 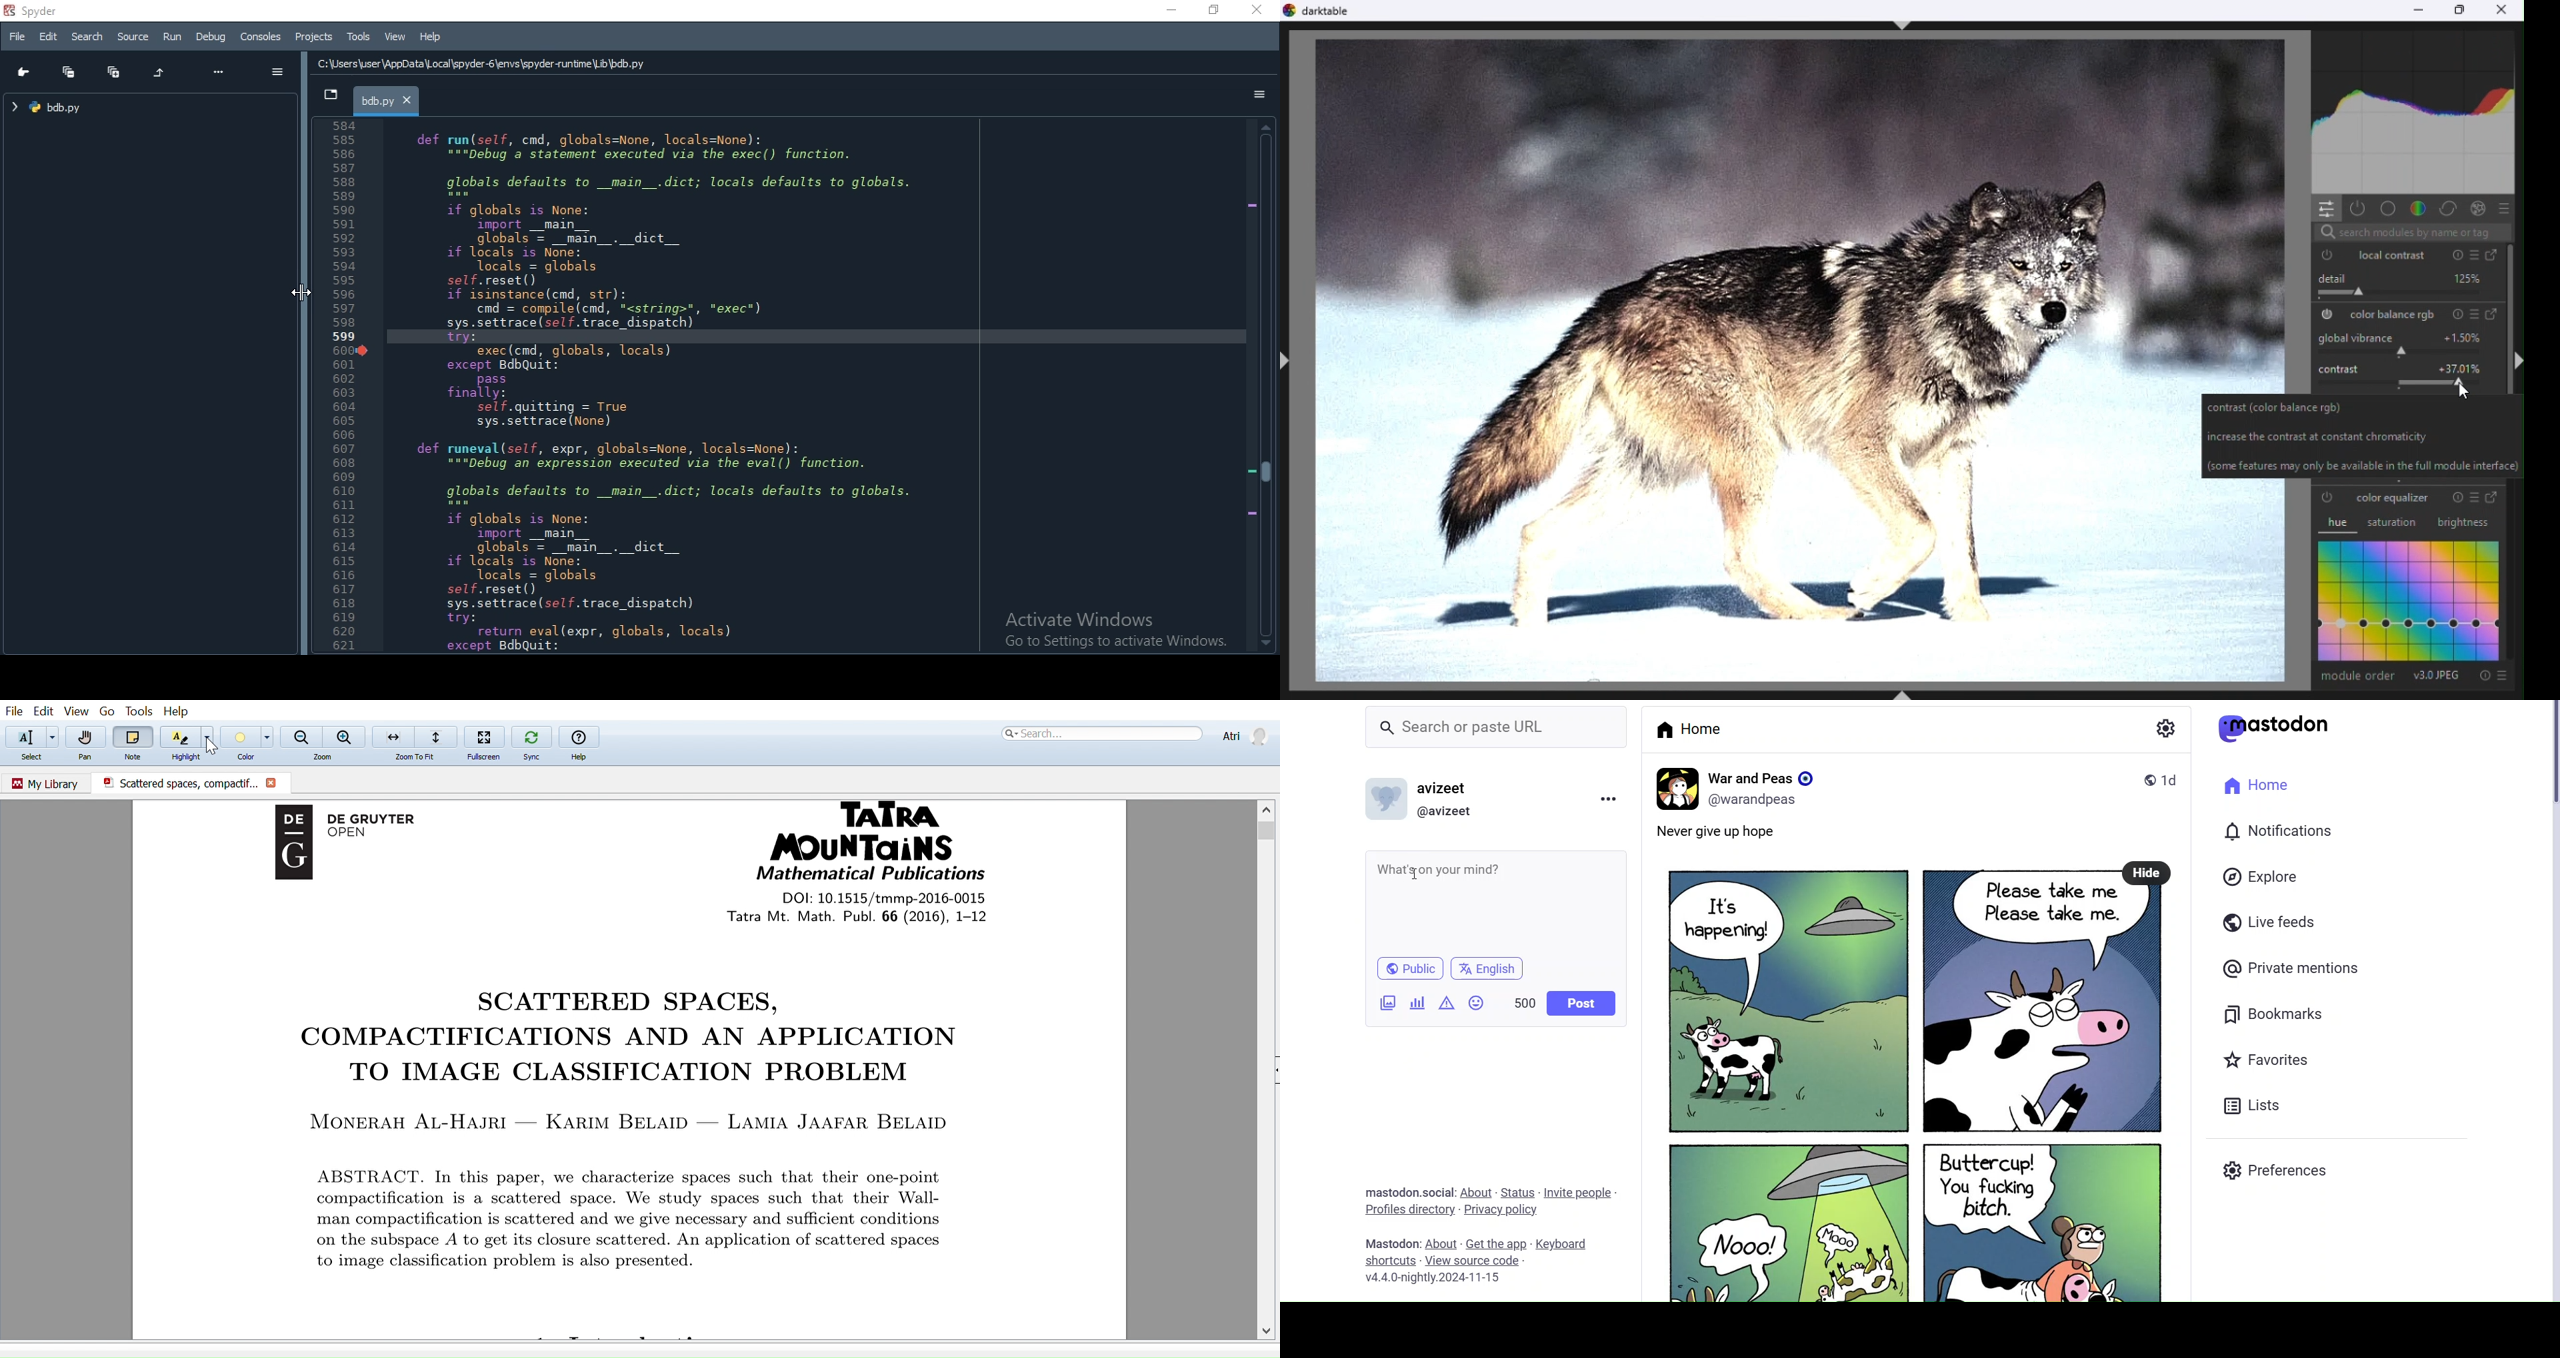 I want to click on Zoom in, so click(x=345, y=737).